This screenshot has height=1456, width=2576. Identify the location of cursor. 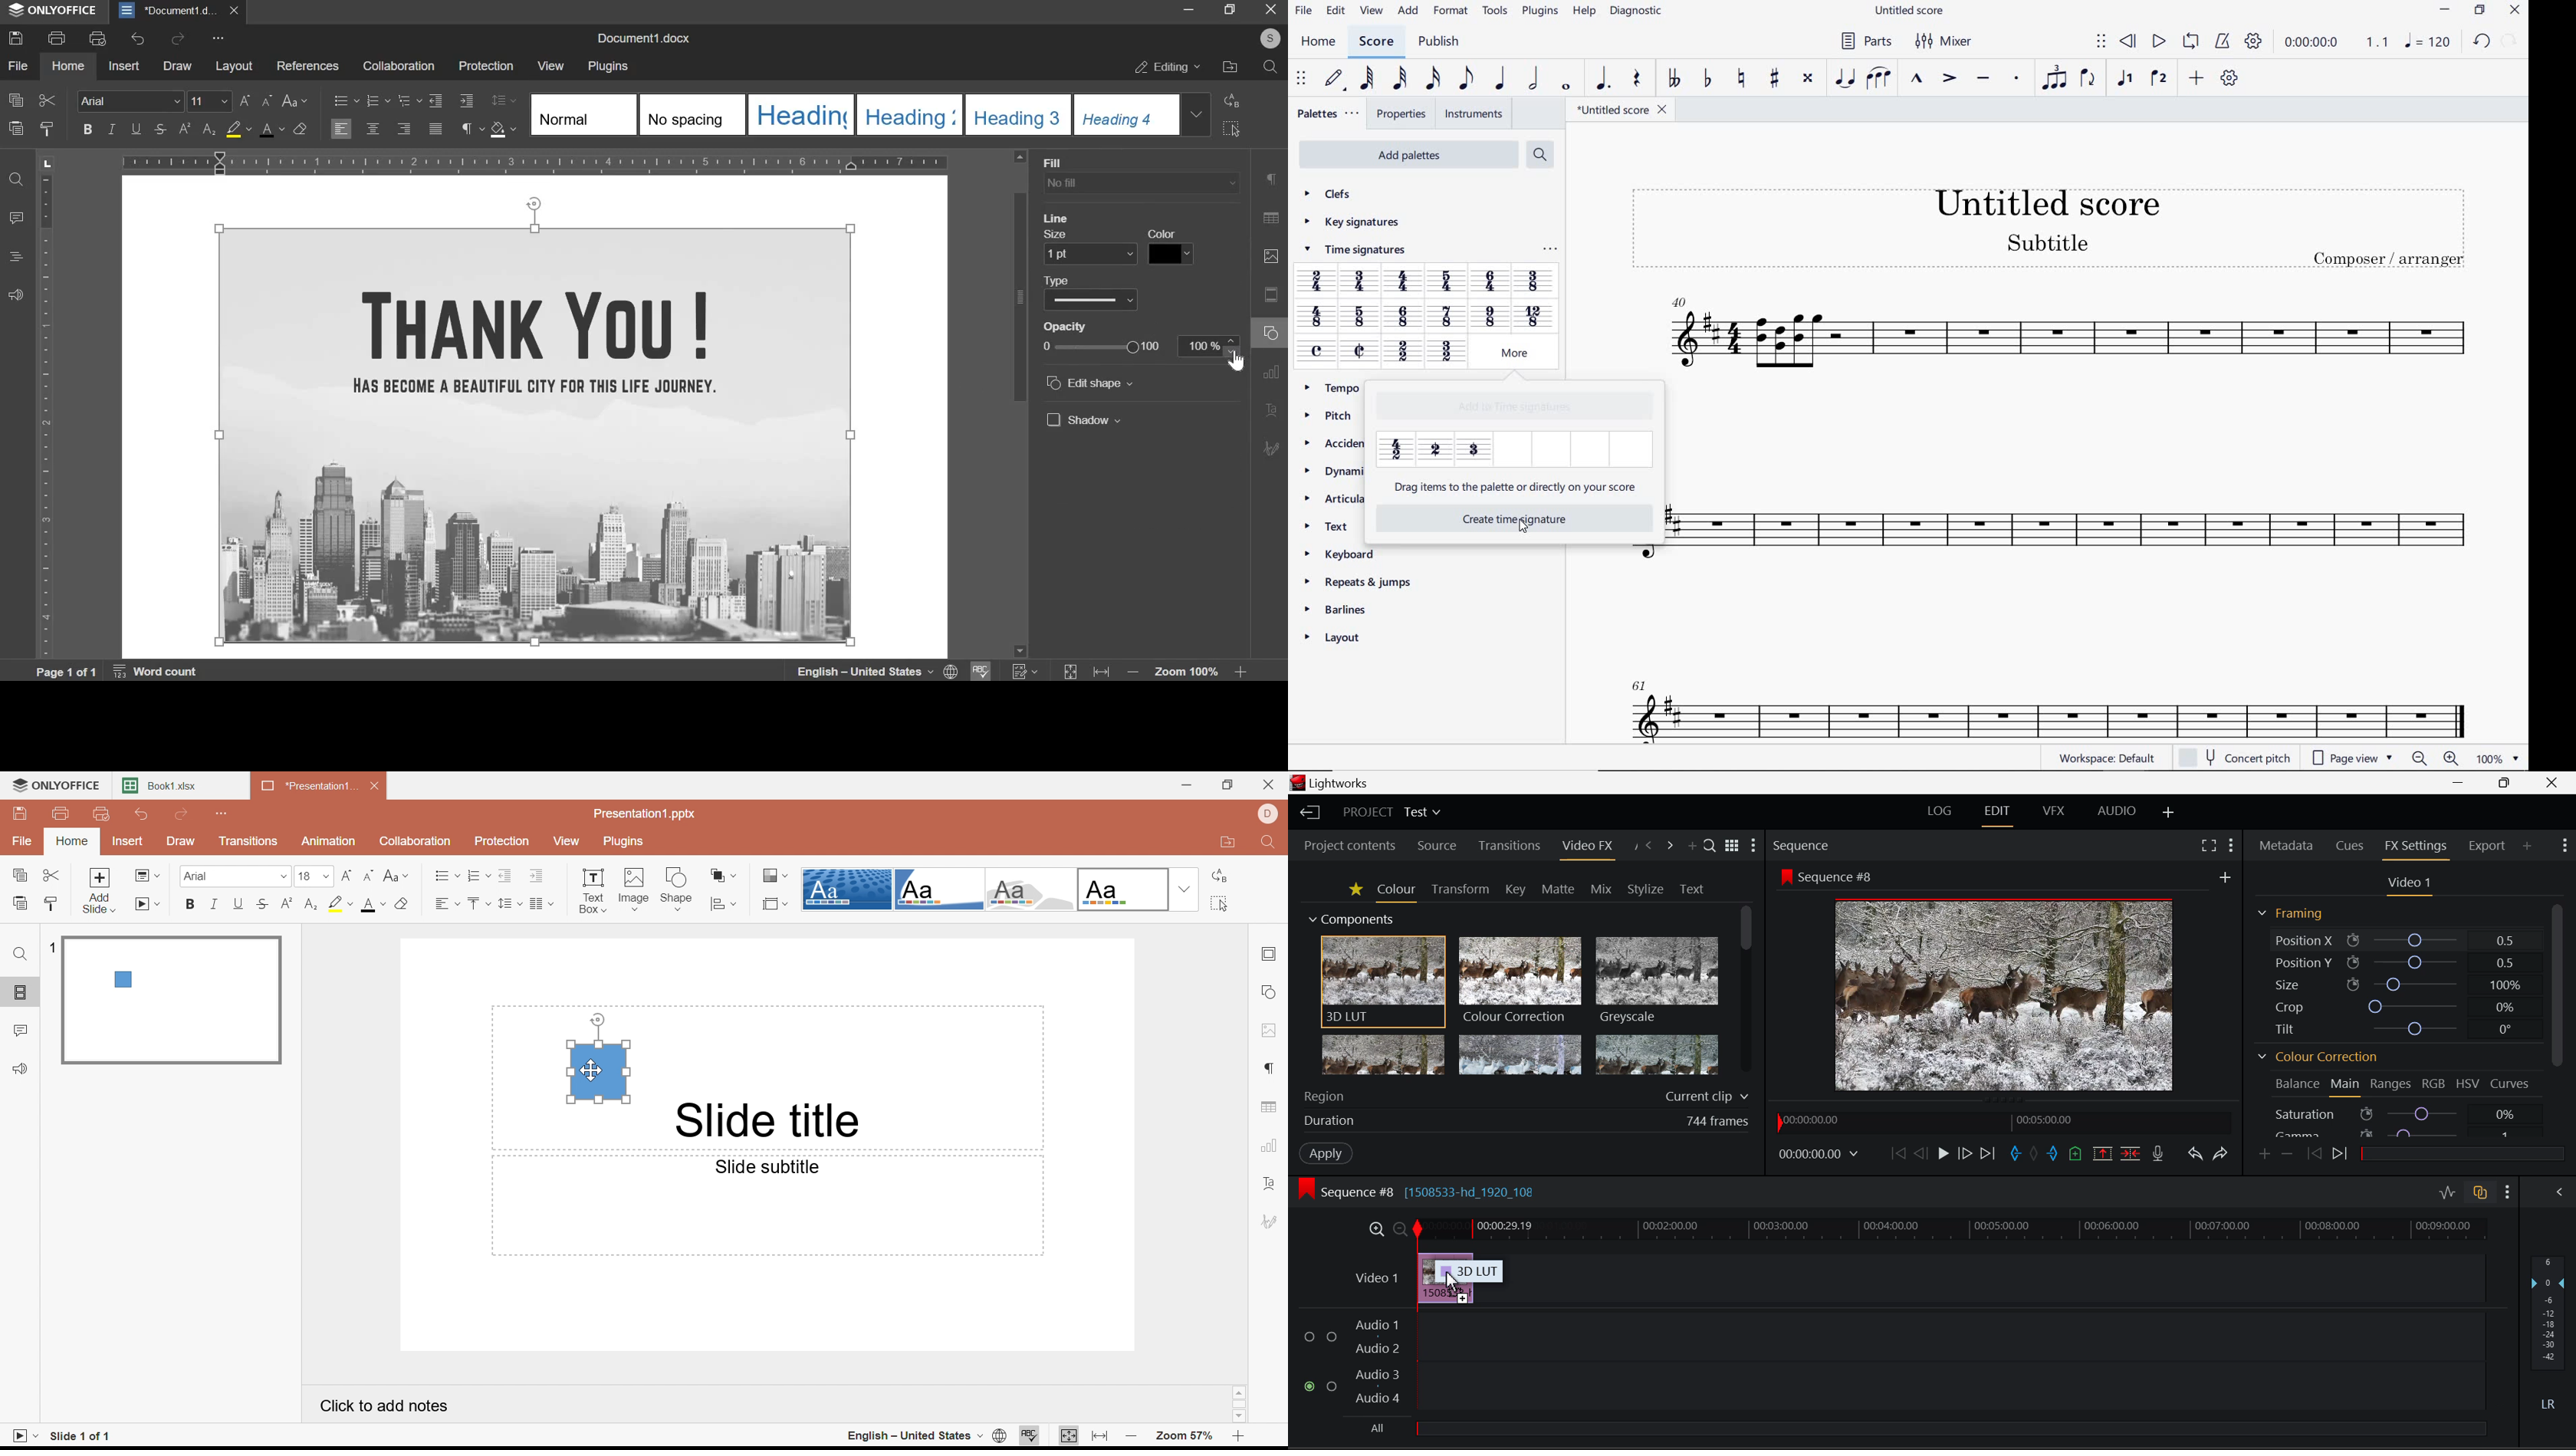
(1520, 529).